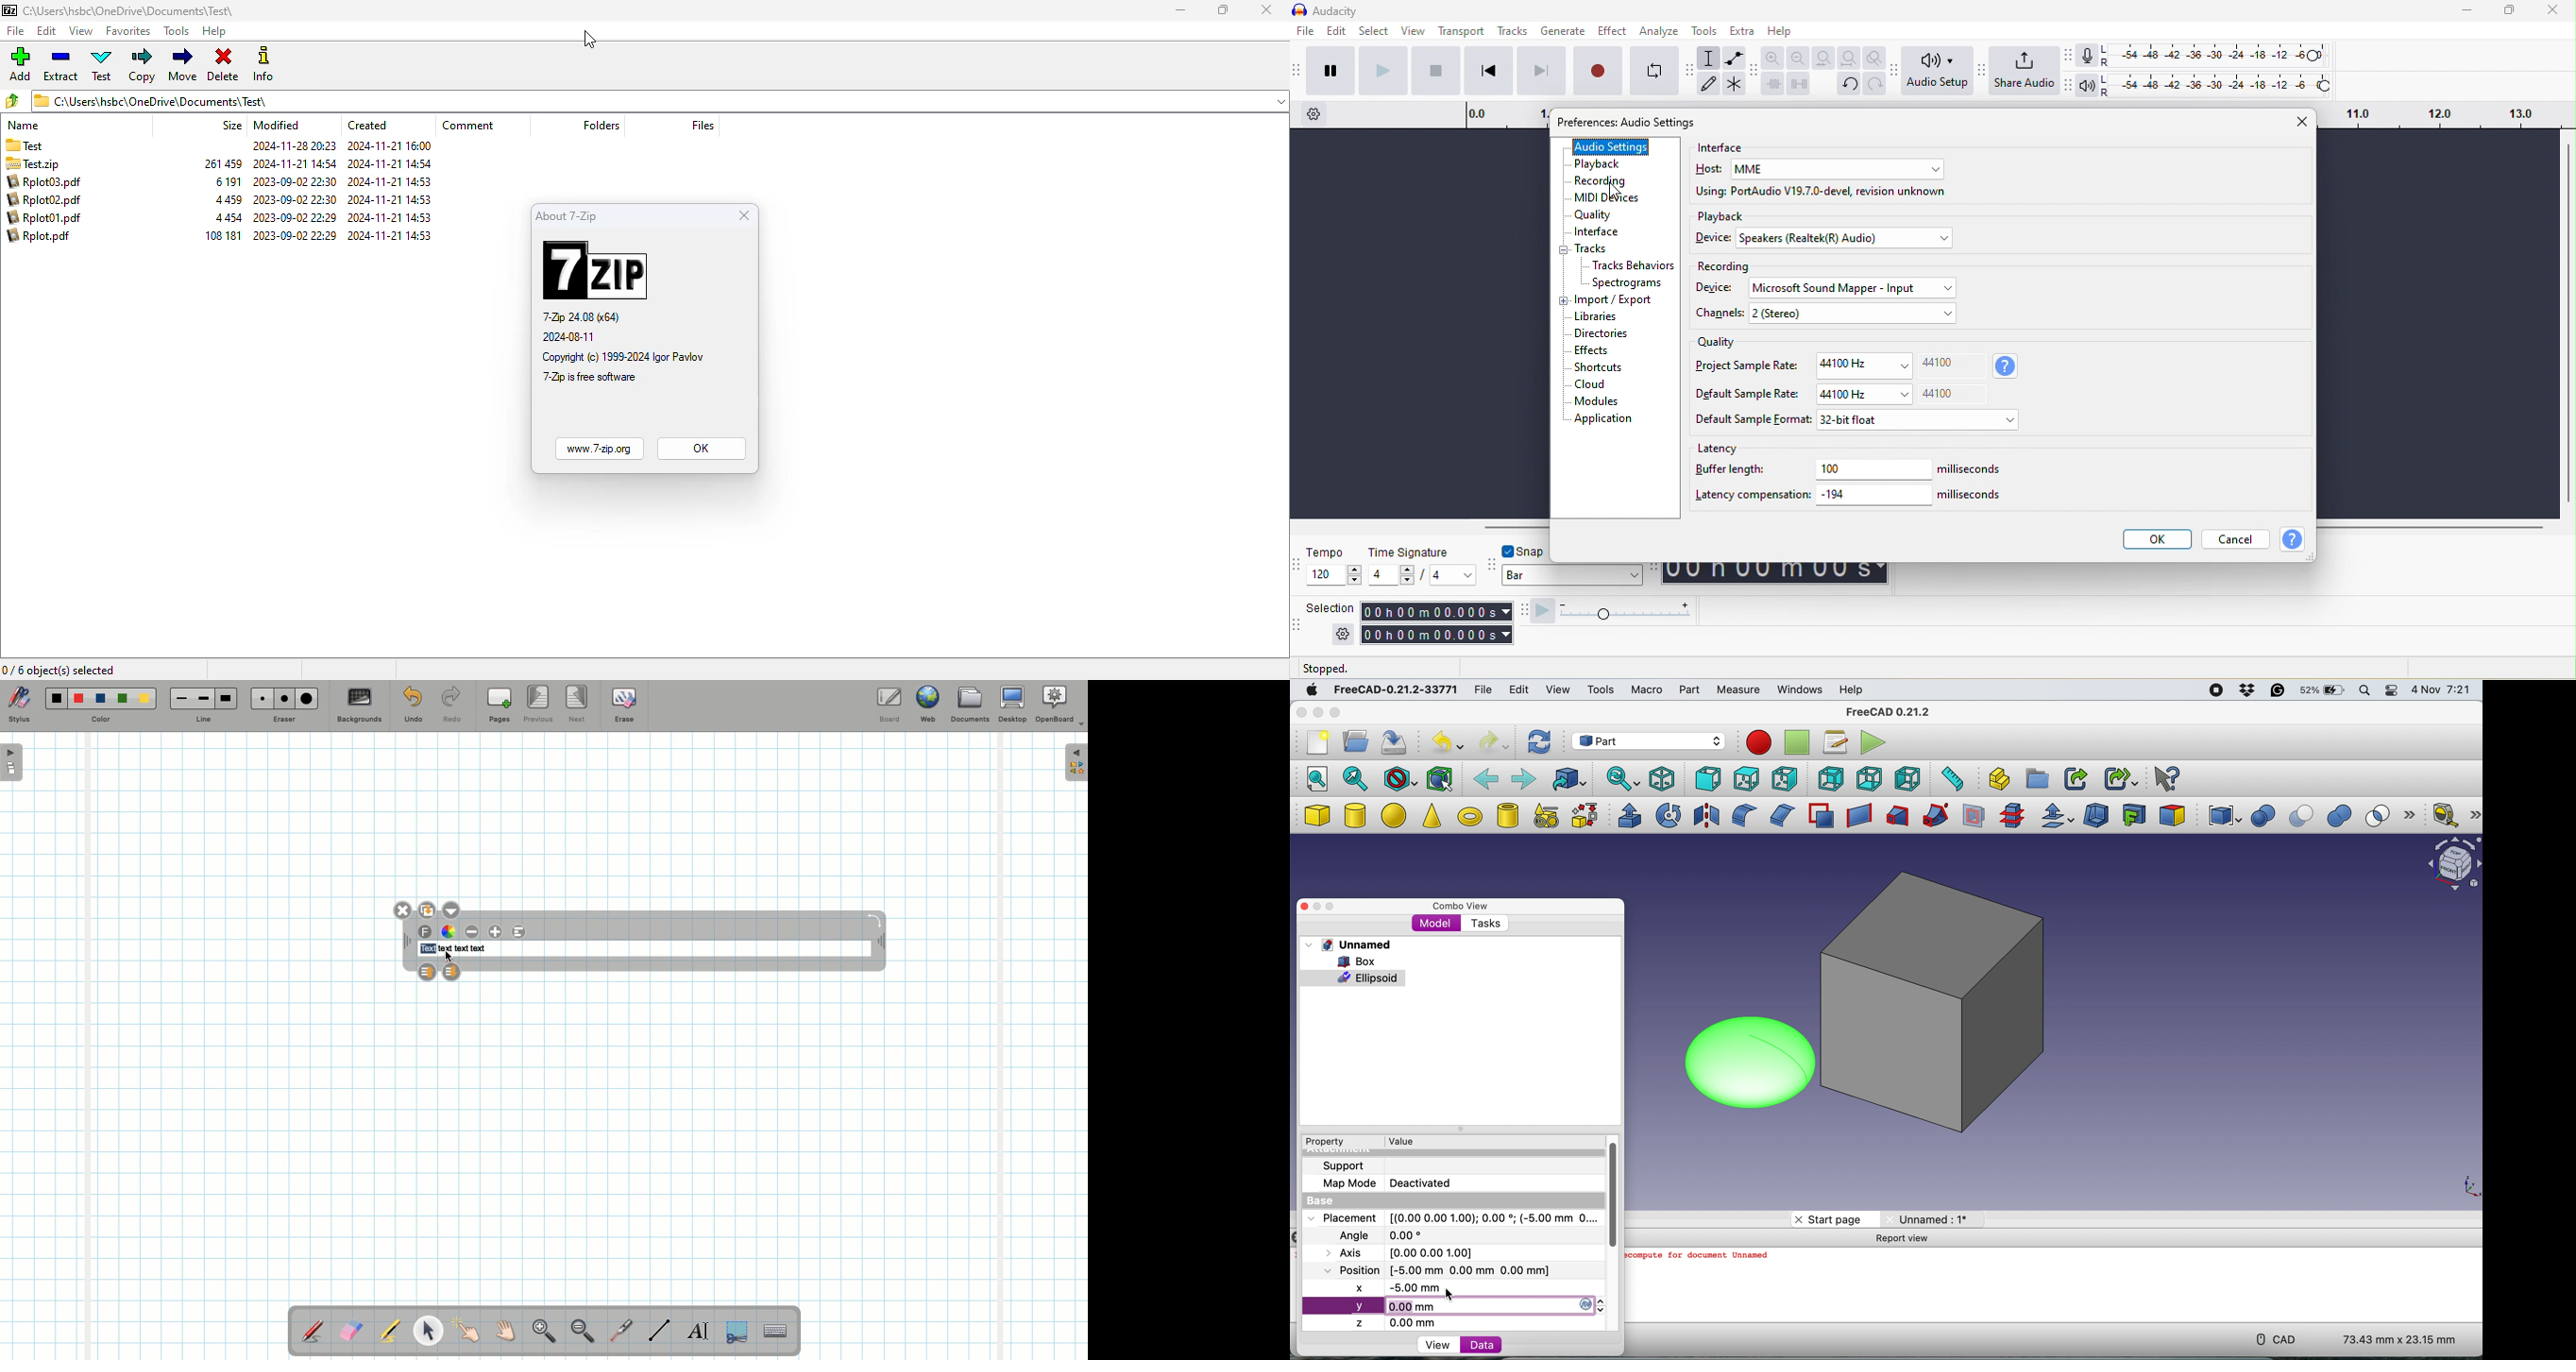 The height and width of the screenshot is (1372, 2576). What do you see at coordinates (223, 163) in the screenshot?
I see `261459` at bounding box center [223, 163].